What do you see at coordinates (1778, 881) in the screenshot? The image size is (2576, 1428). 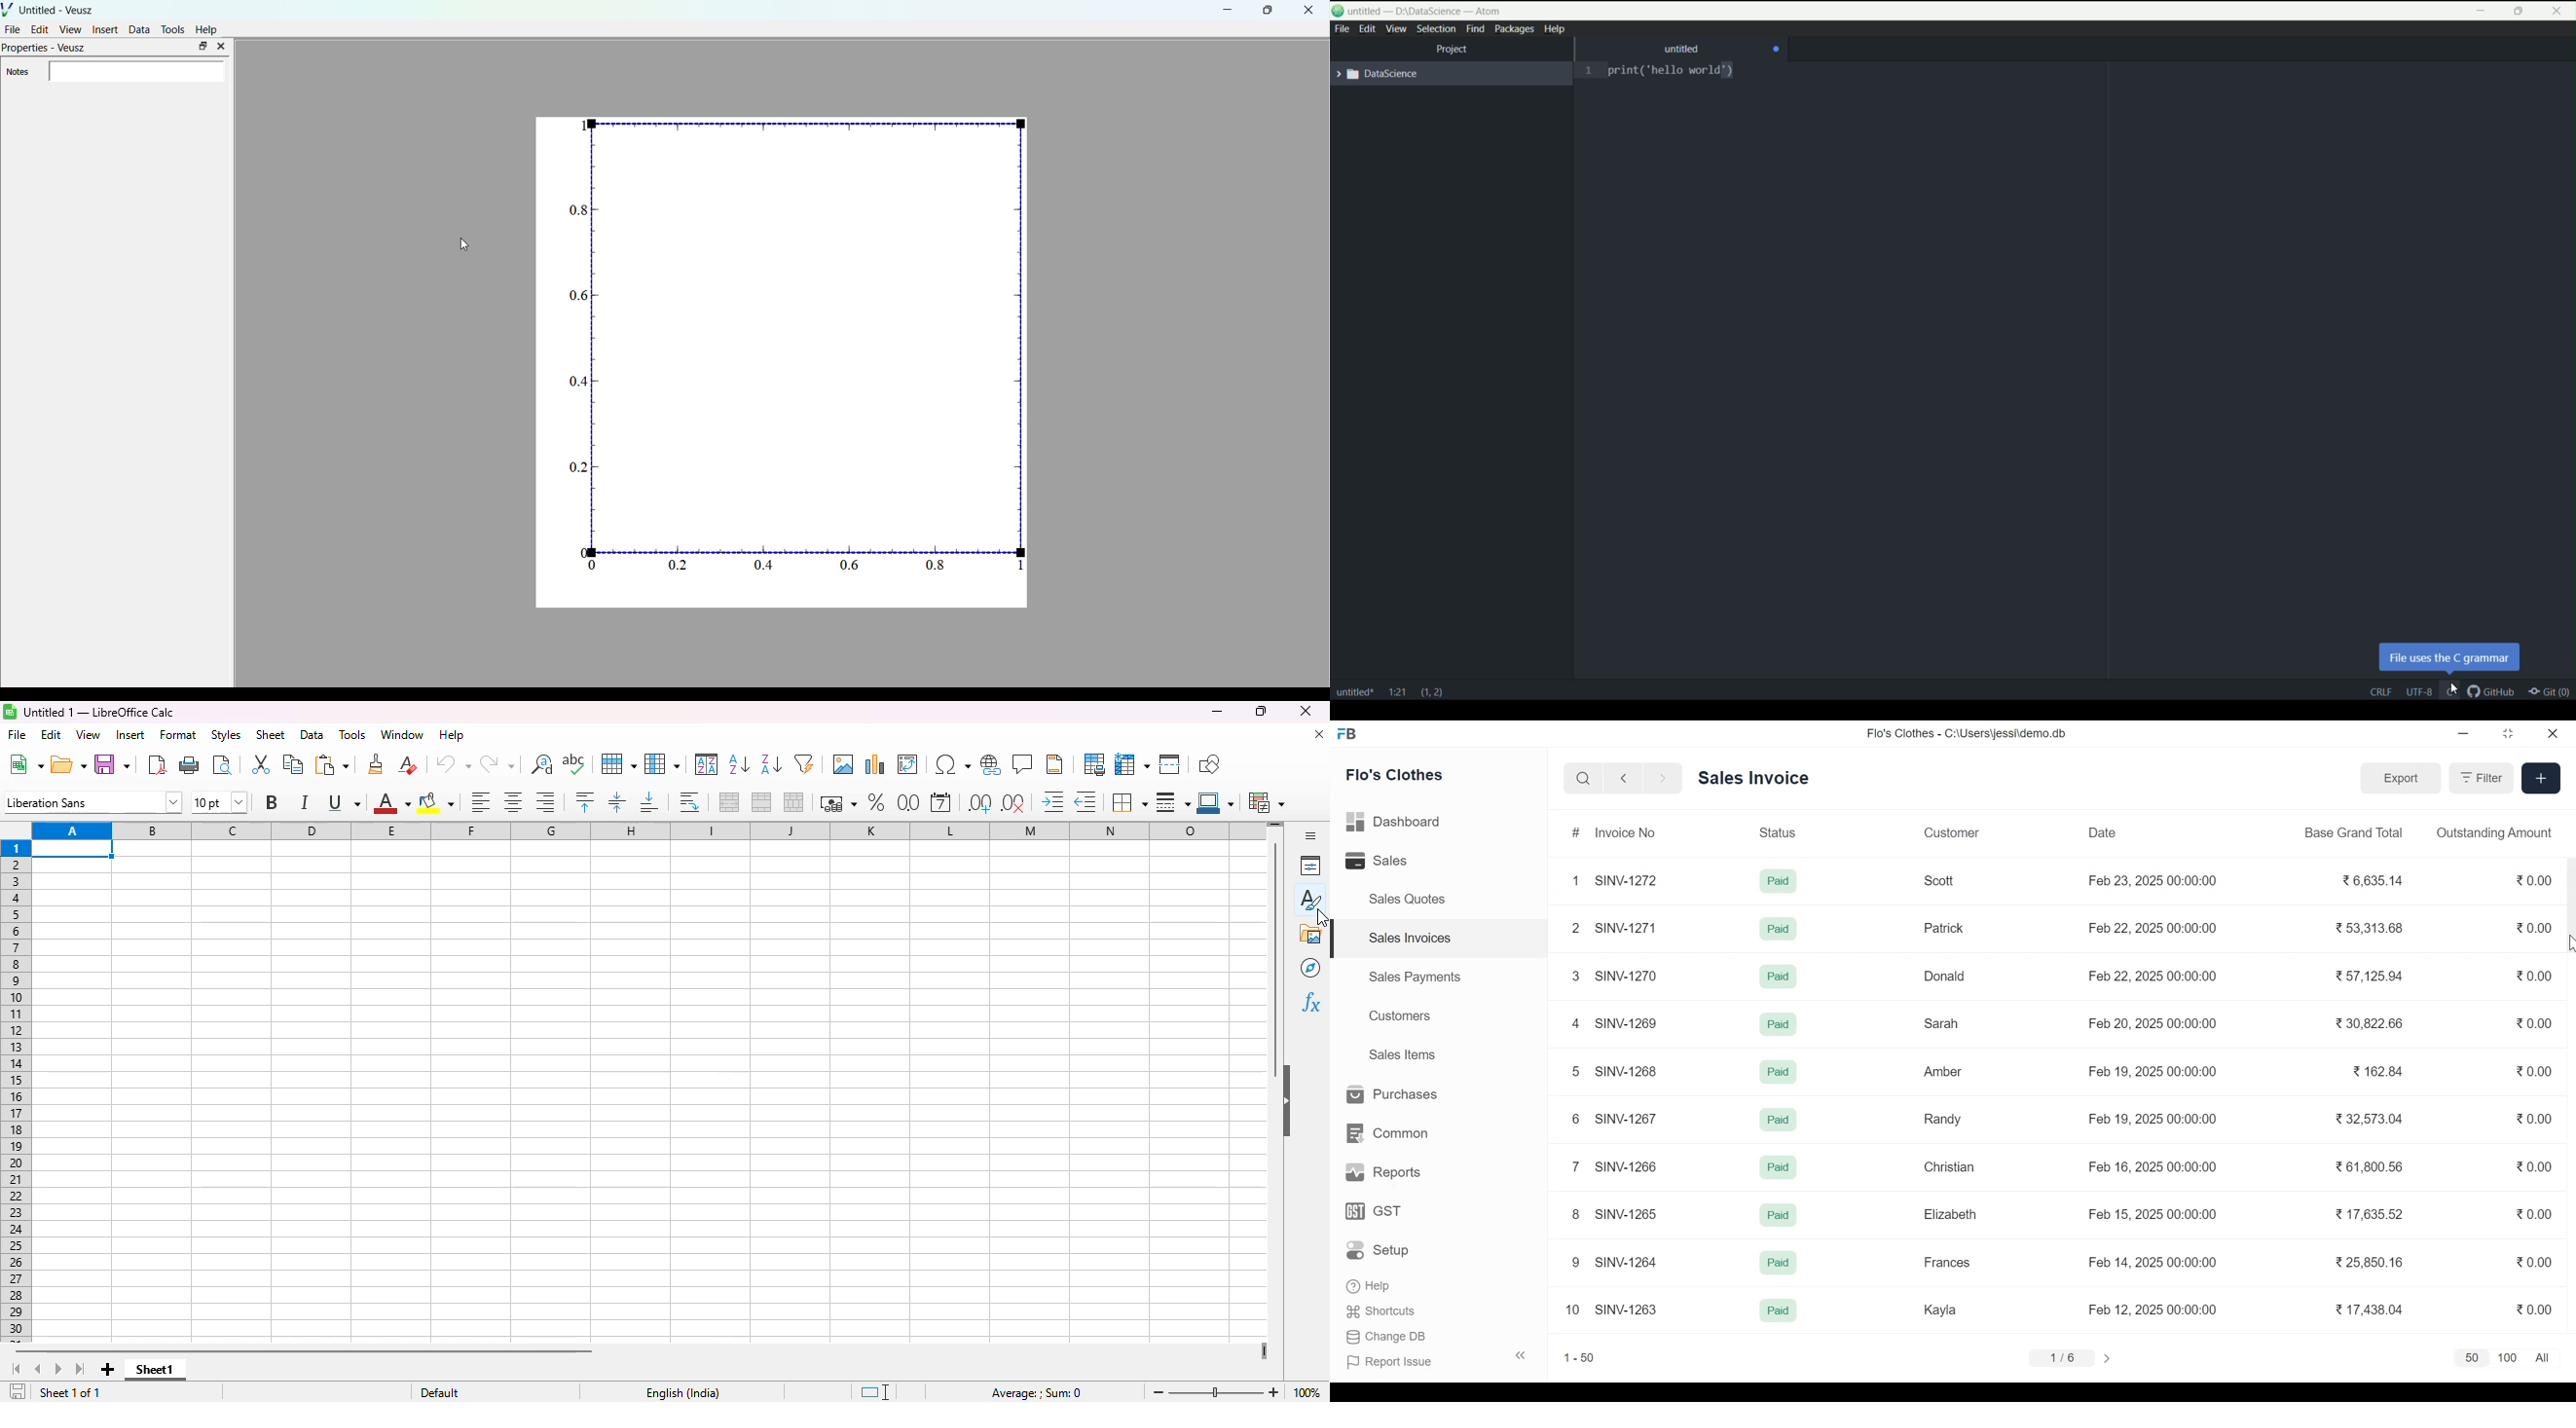 I see `Paid` at bounding box center [1778, 881].